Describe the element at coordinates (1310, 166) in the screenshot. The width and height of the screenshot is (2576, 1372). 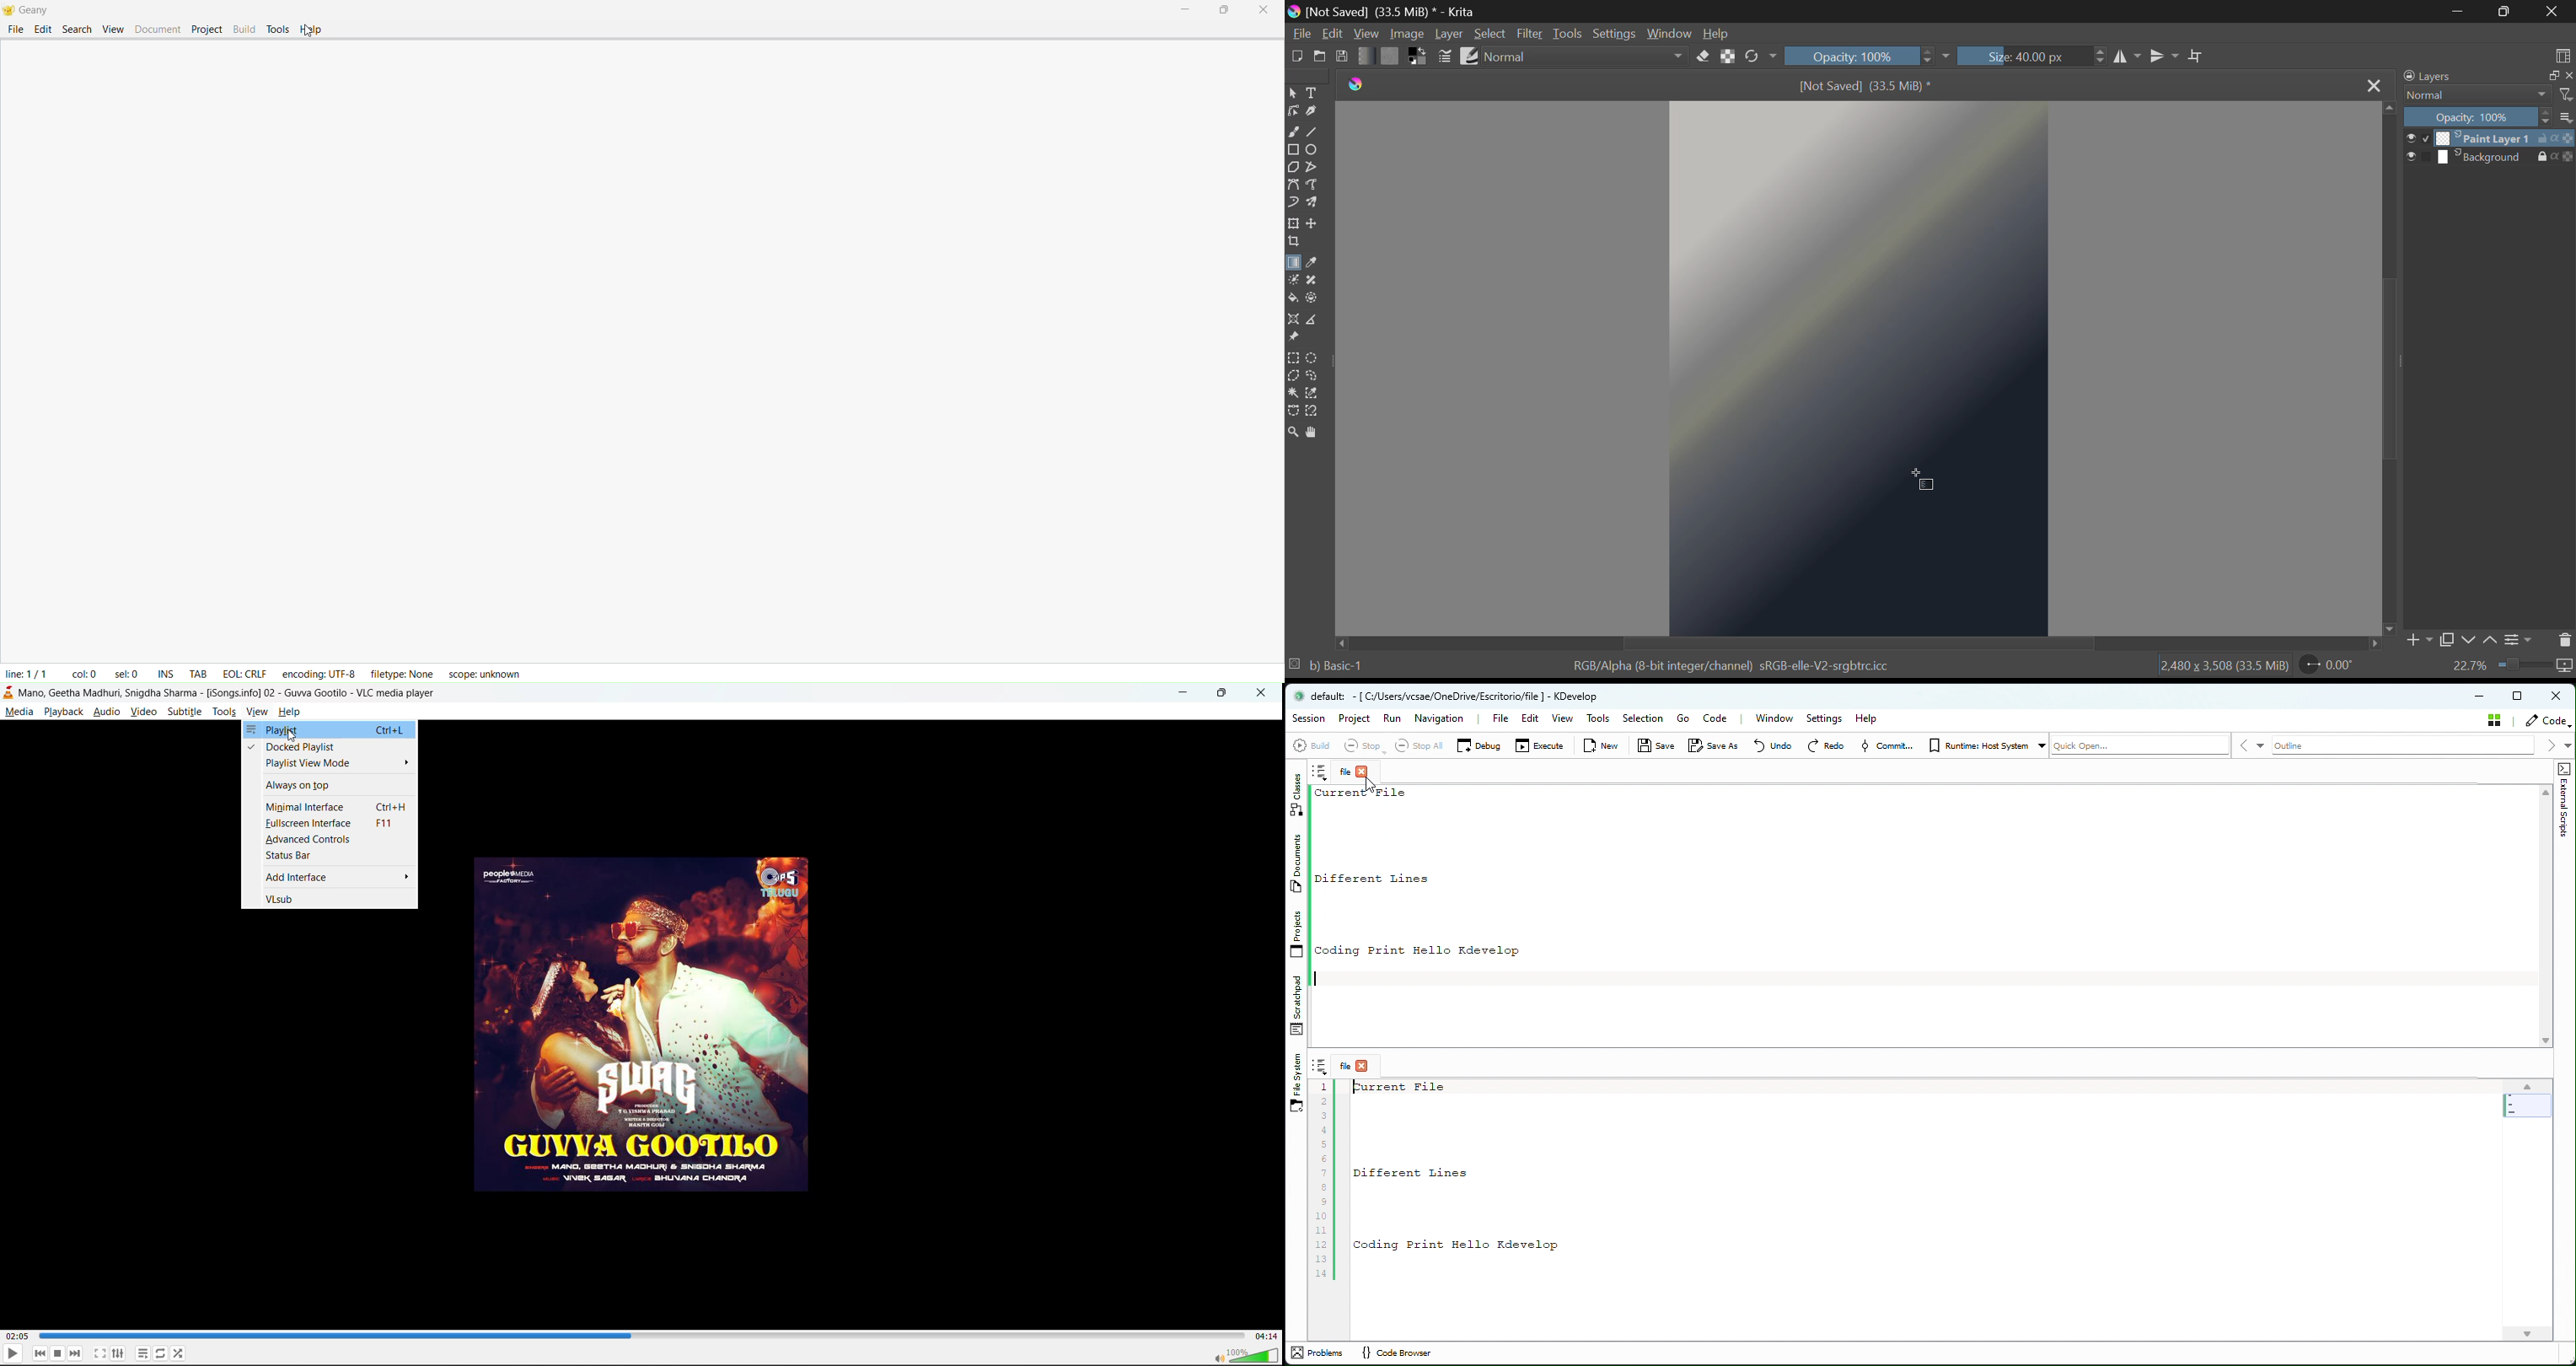
I see `Polyline` at that location.